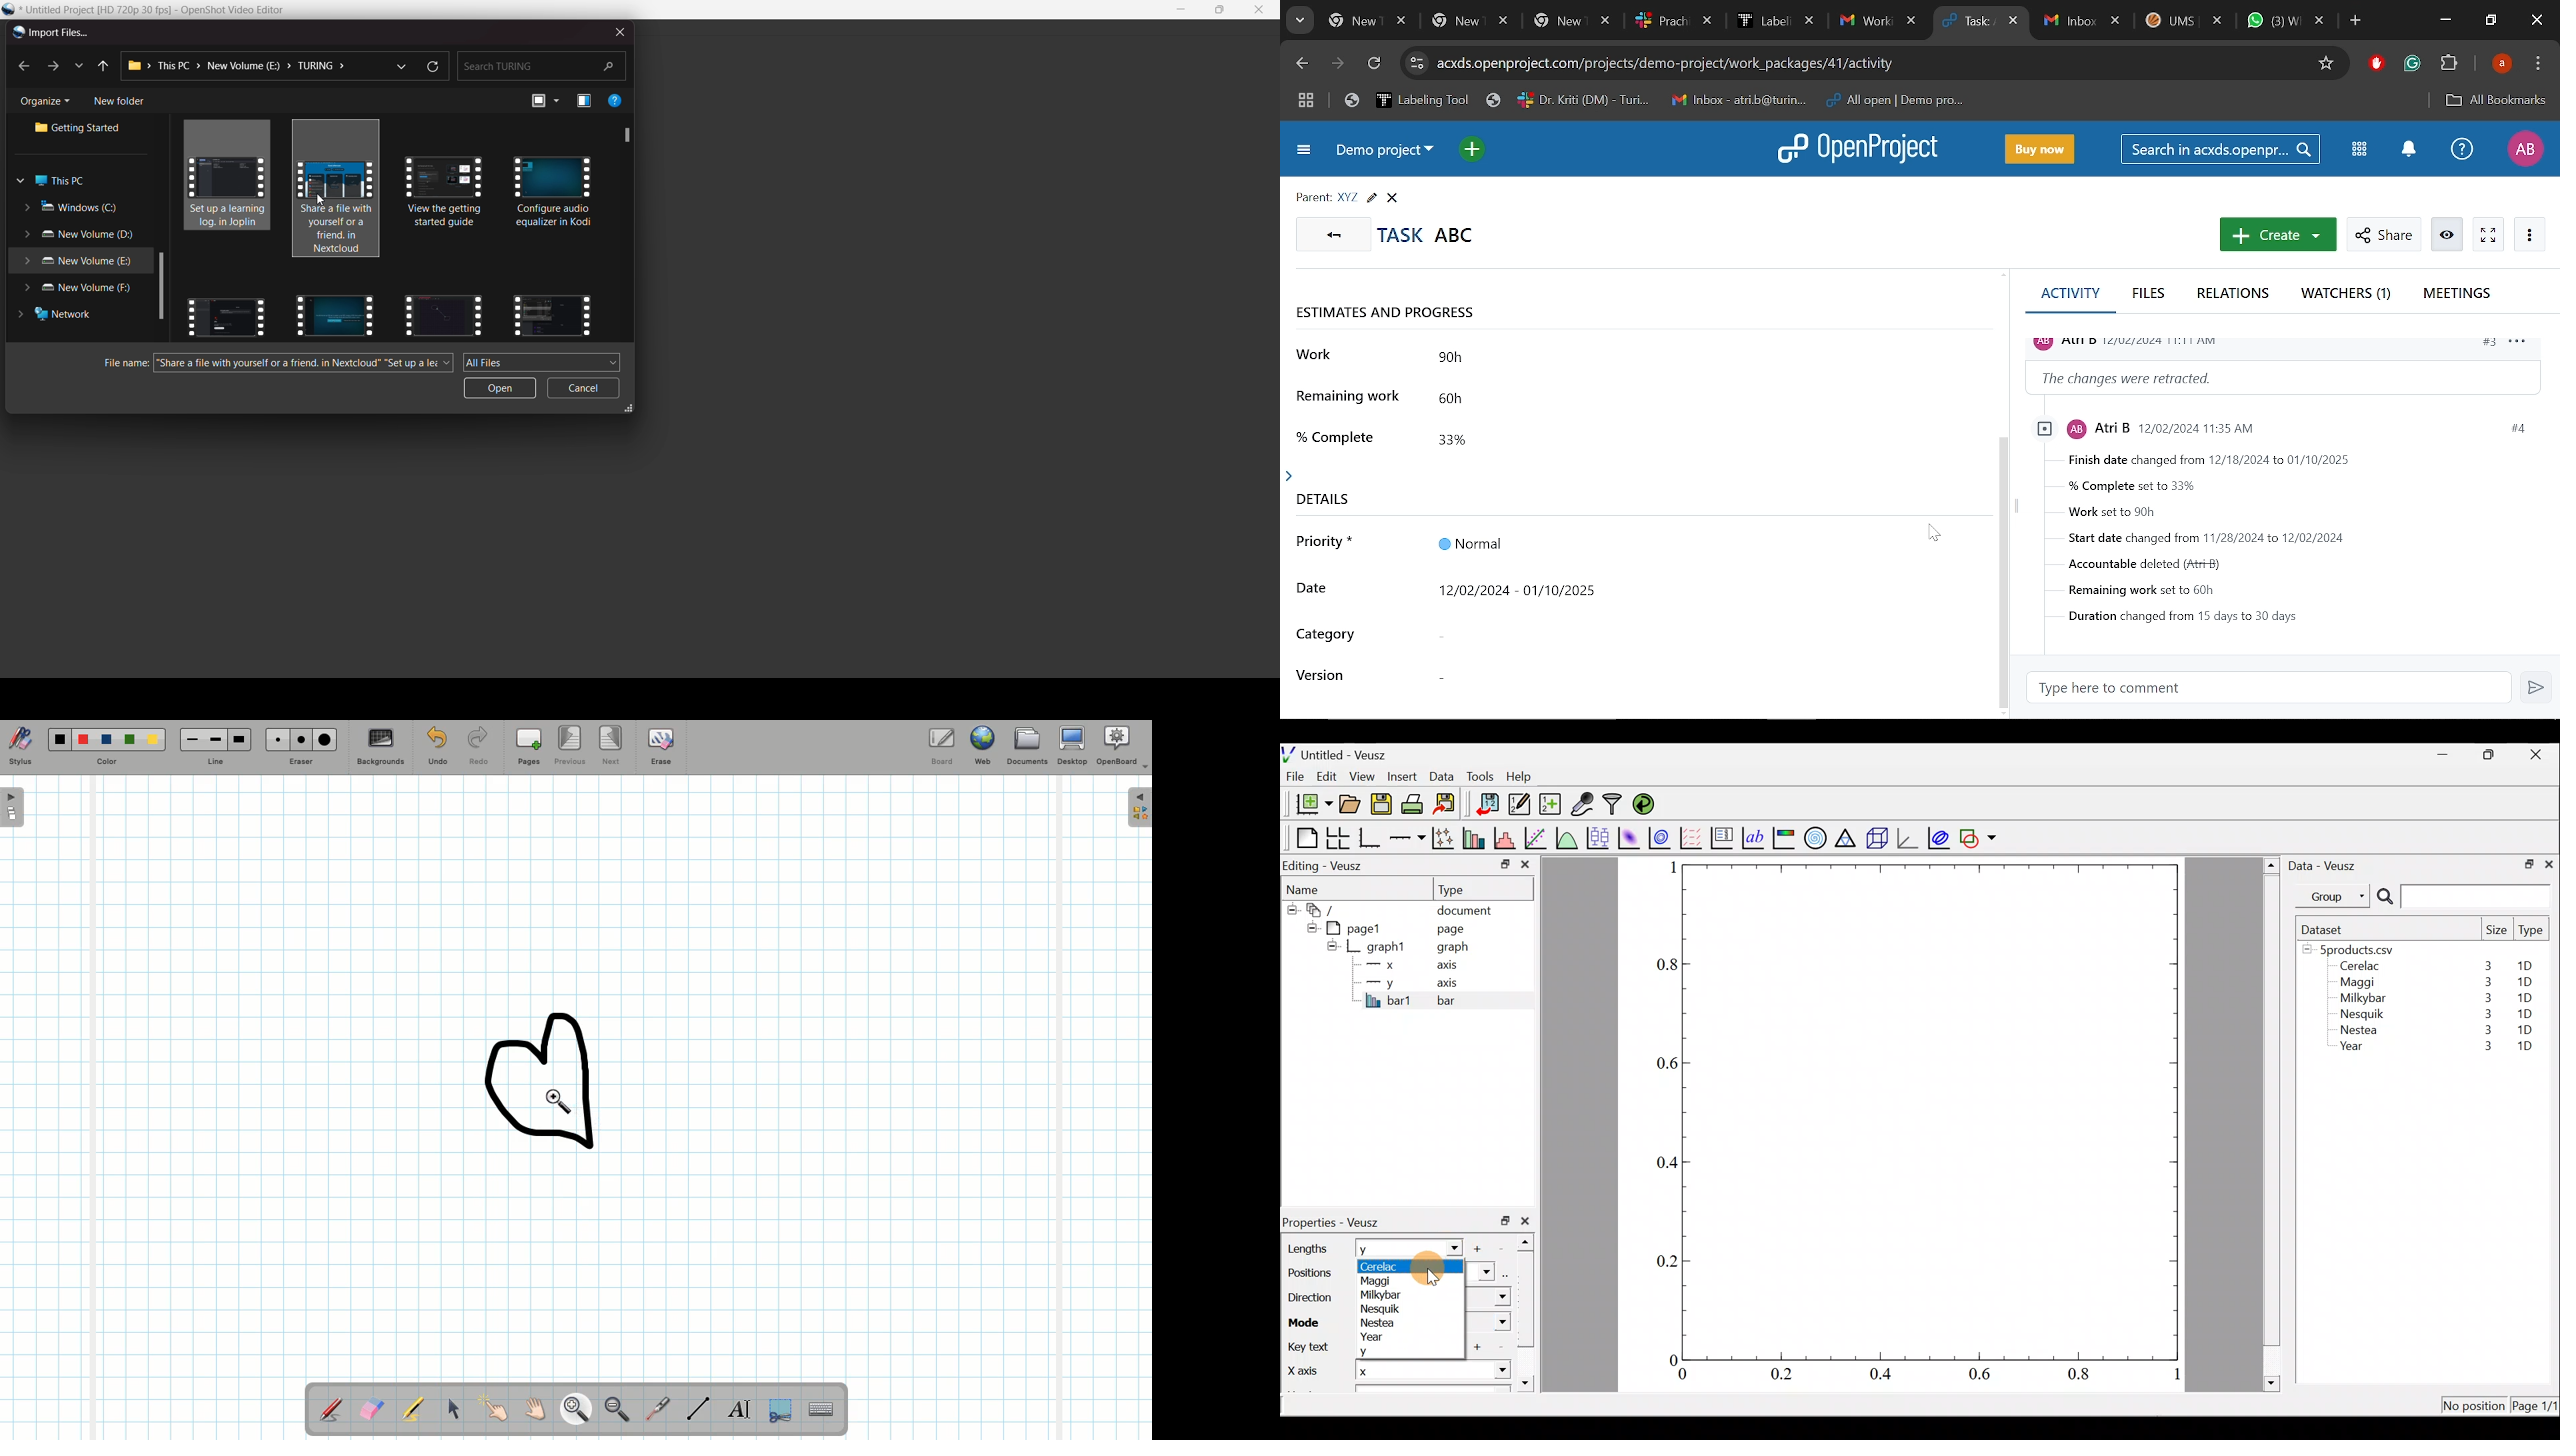  Describe the element at coordinates (341, 187) in the screenshot. I see `selected videos` at that location.